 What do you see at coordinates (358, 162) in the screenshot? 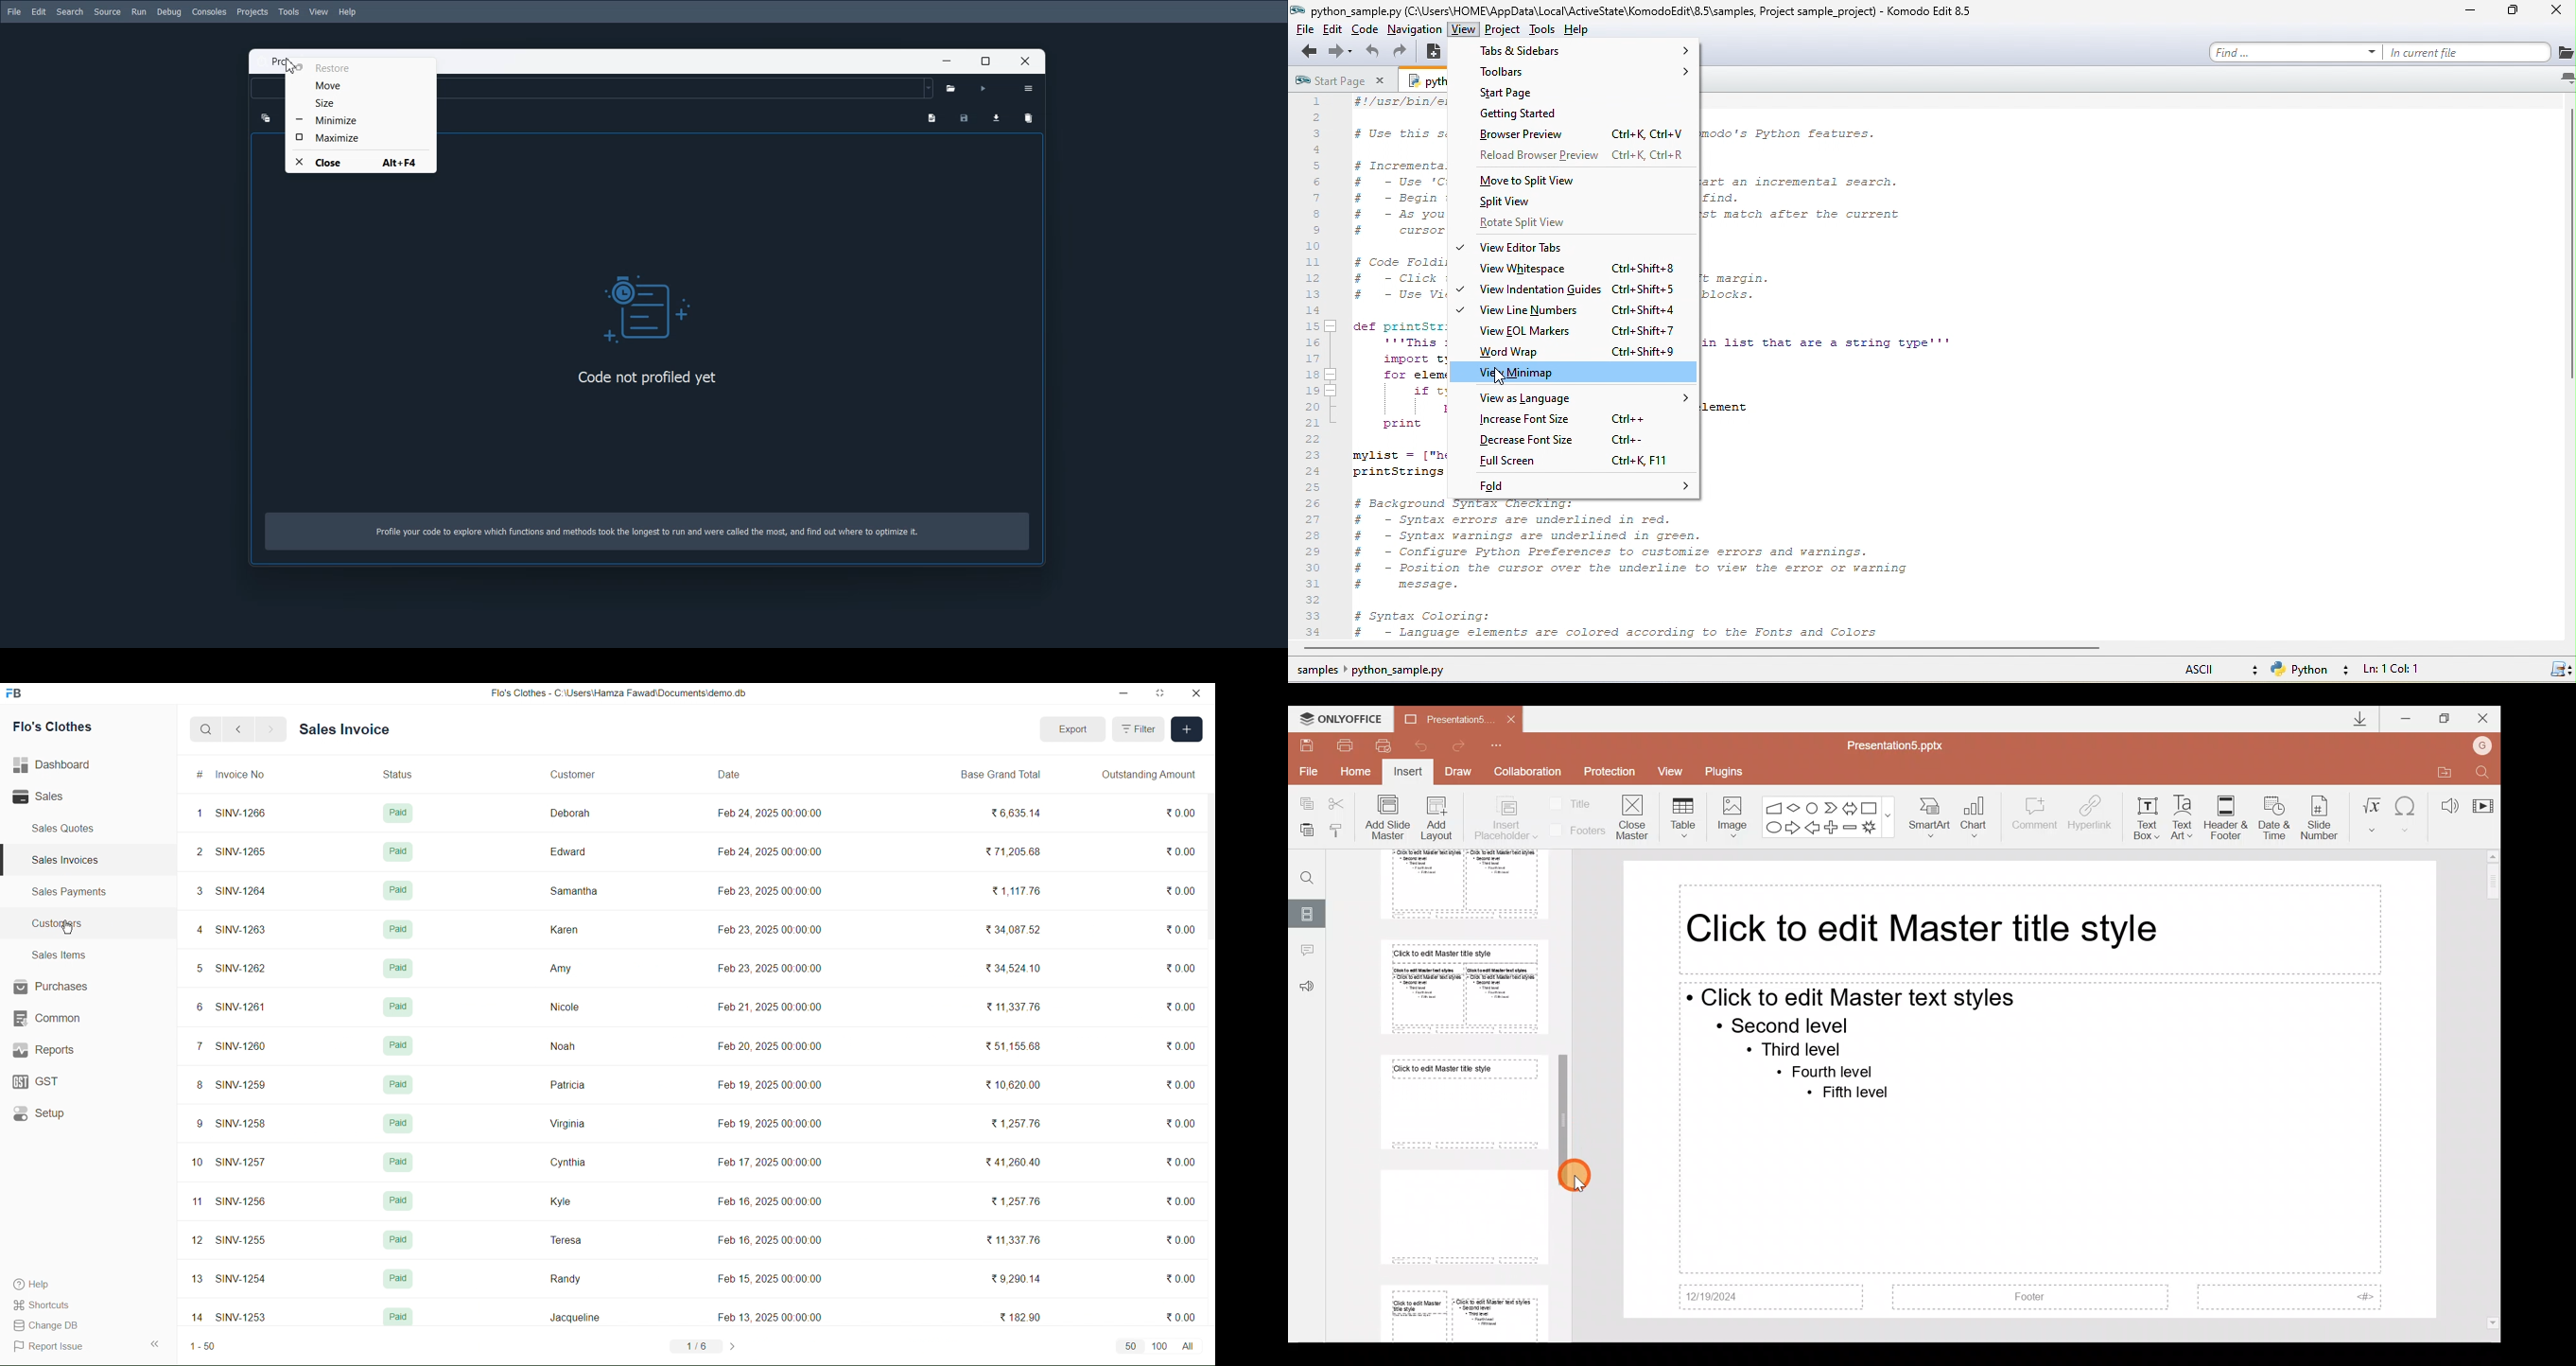
I see `Close` at bounding box center [358, 162].